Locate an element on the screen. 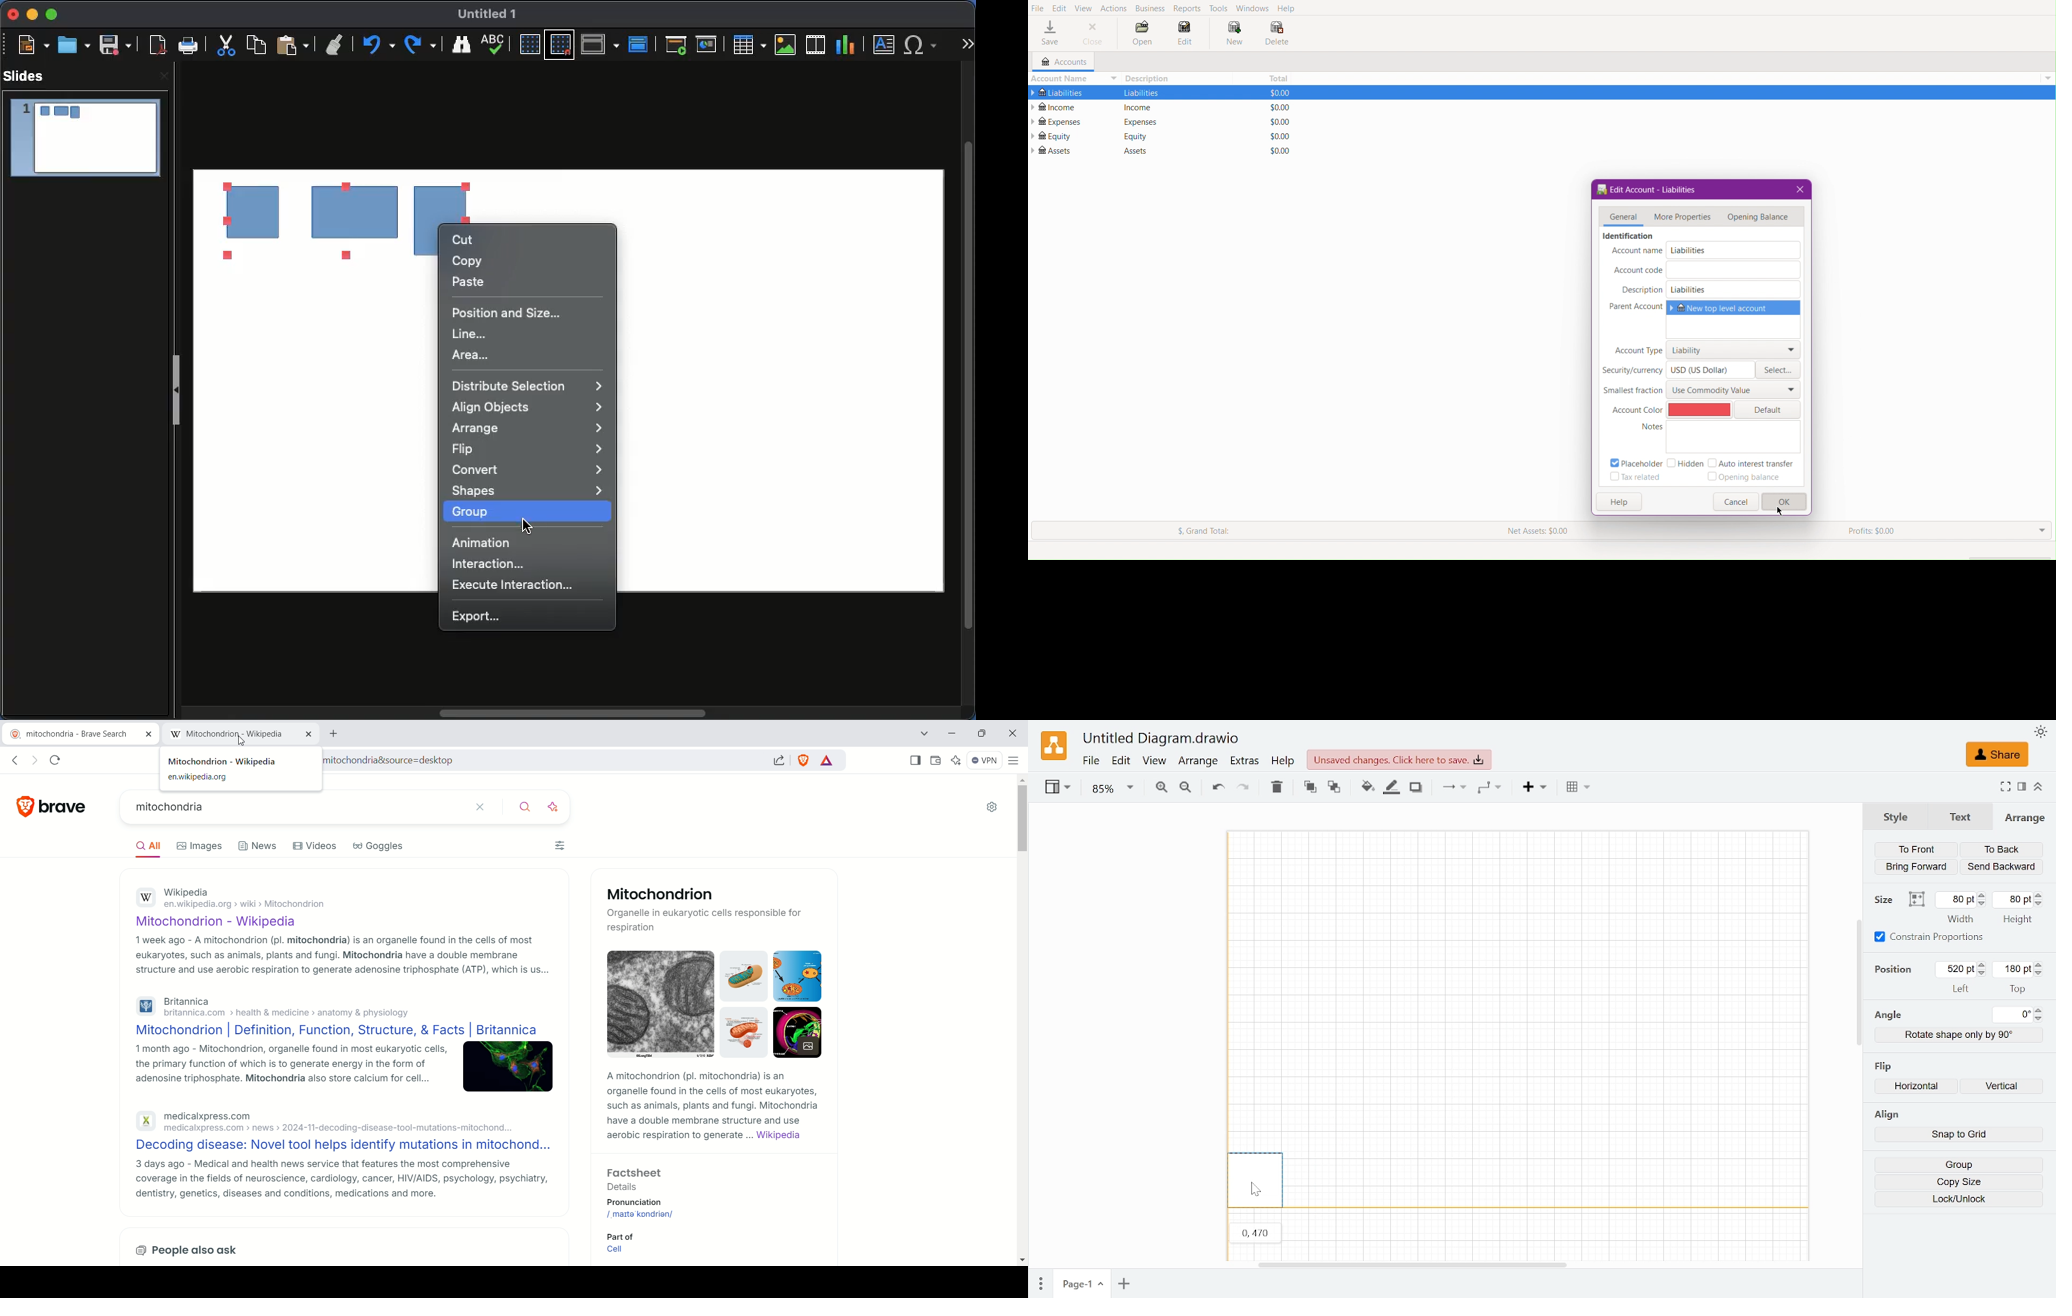 The height and width of the screenshot is (1316, 2072). Shadow is located at coordinates (1416, 788).